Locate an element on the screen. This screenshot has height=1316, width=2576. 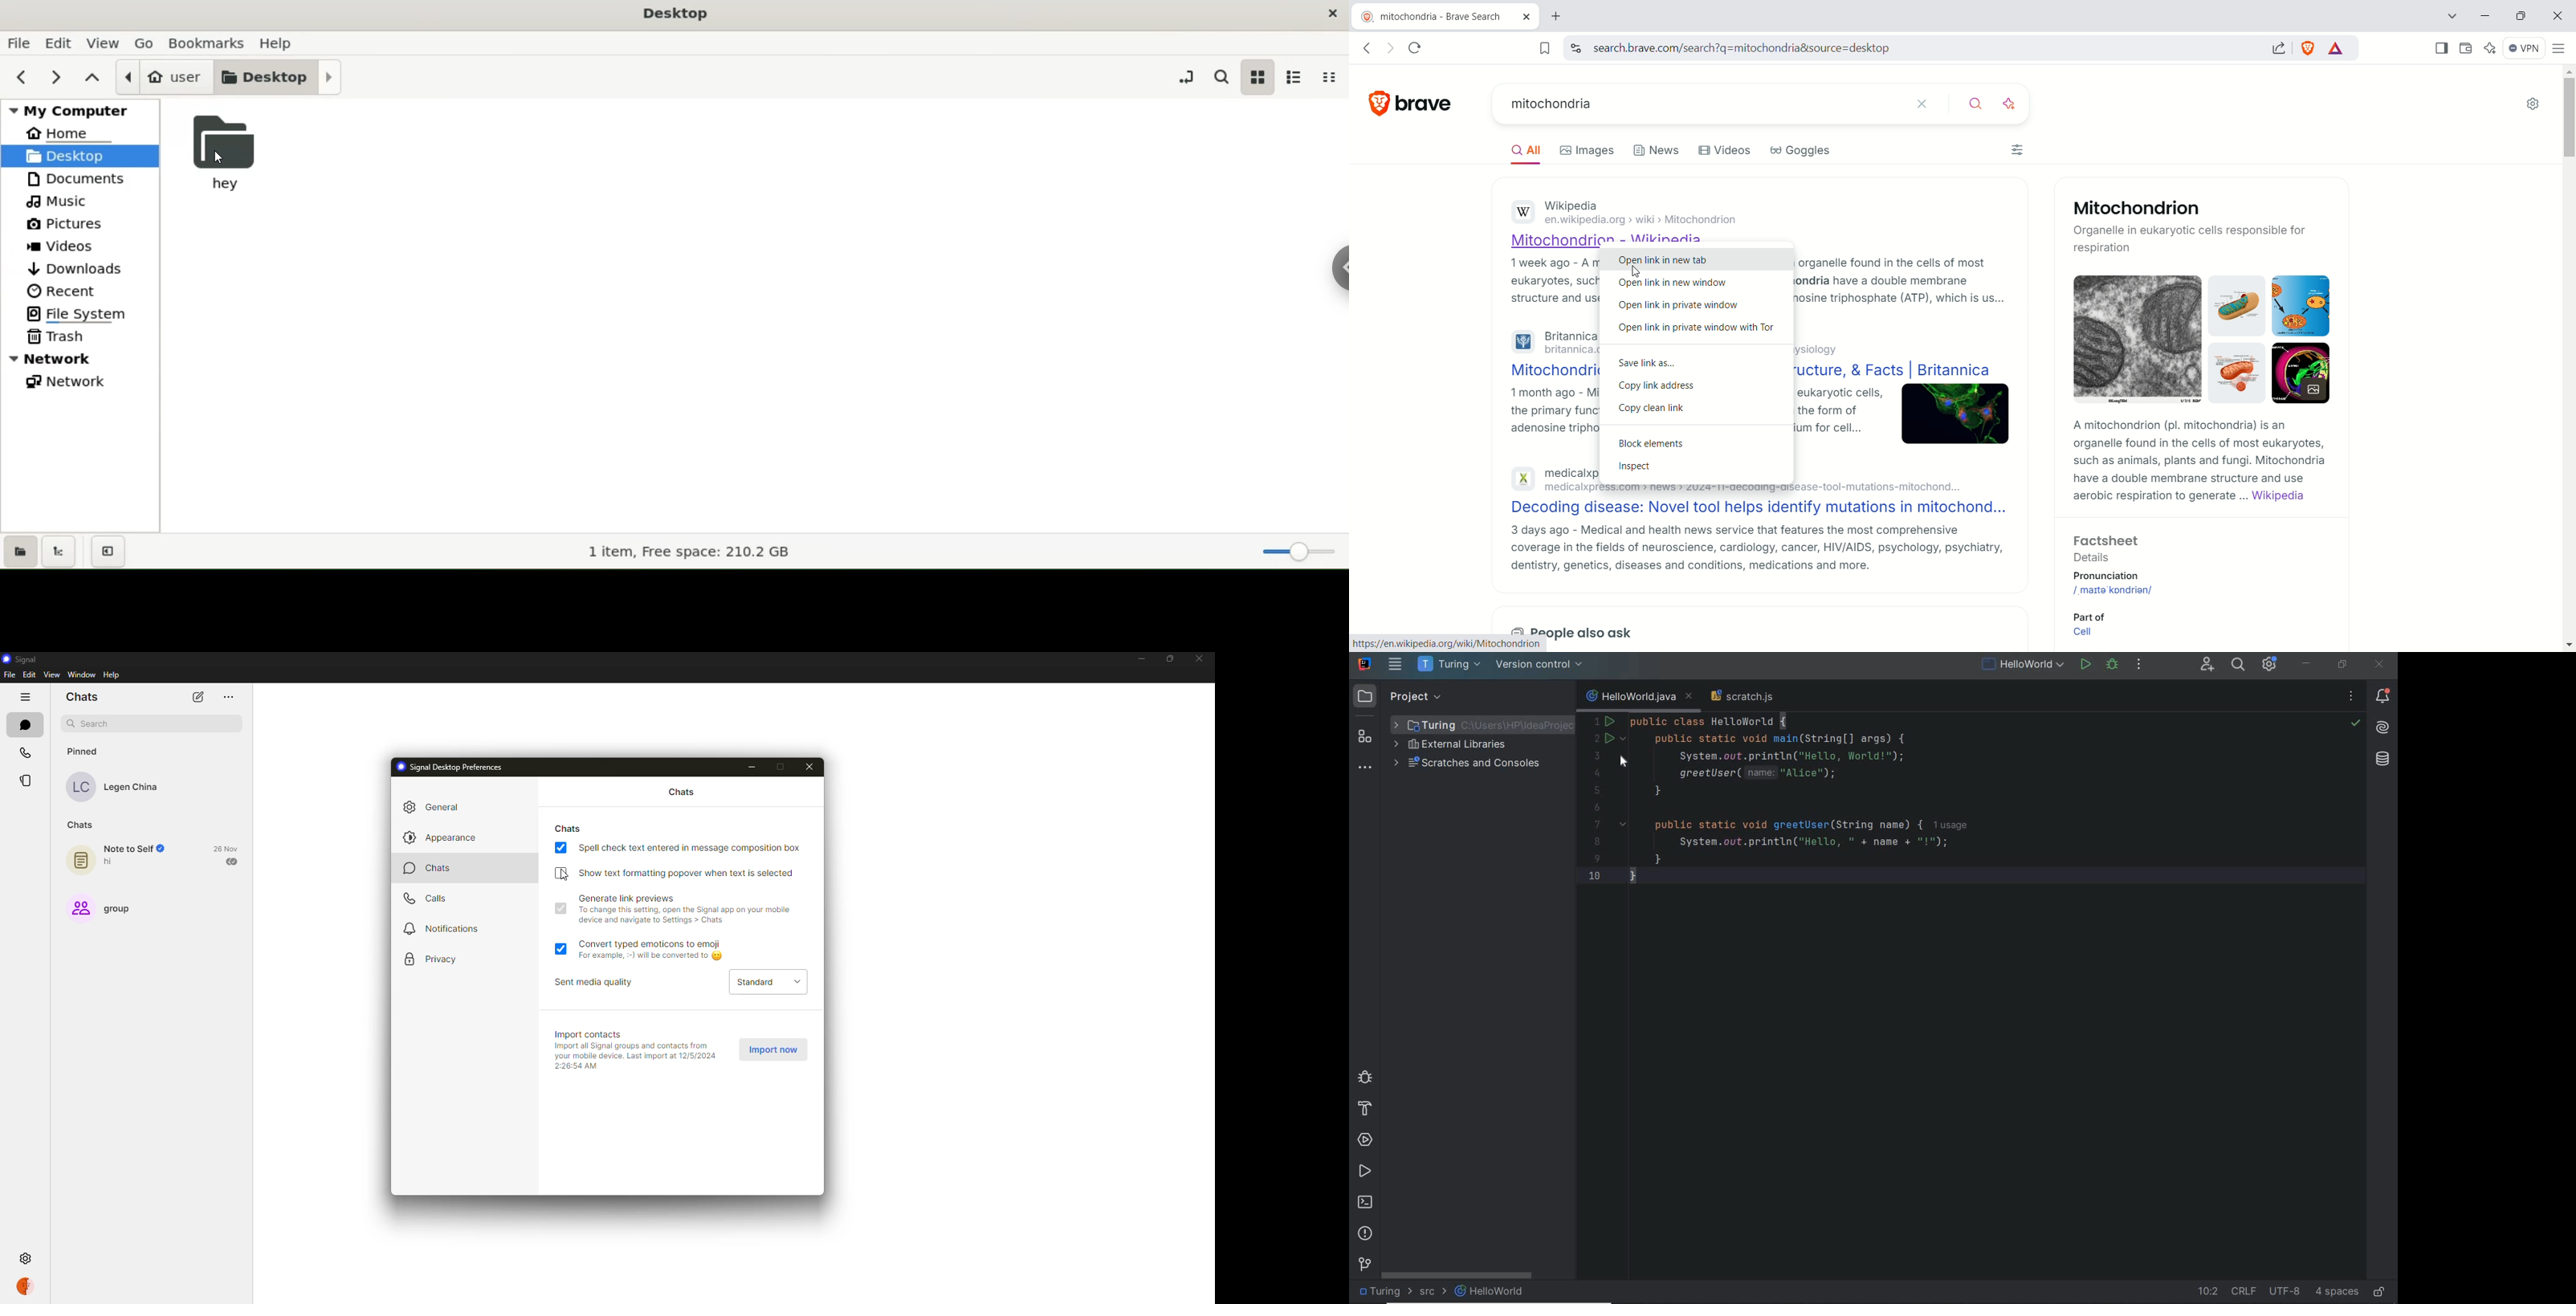
search is located at coordinates (152, 725).